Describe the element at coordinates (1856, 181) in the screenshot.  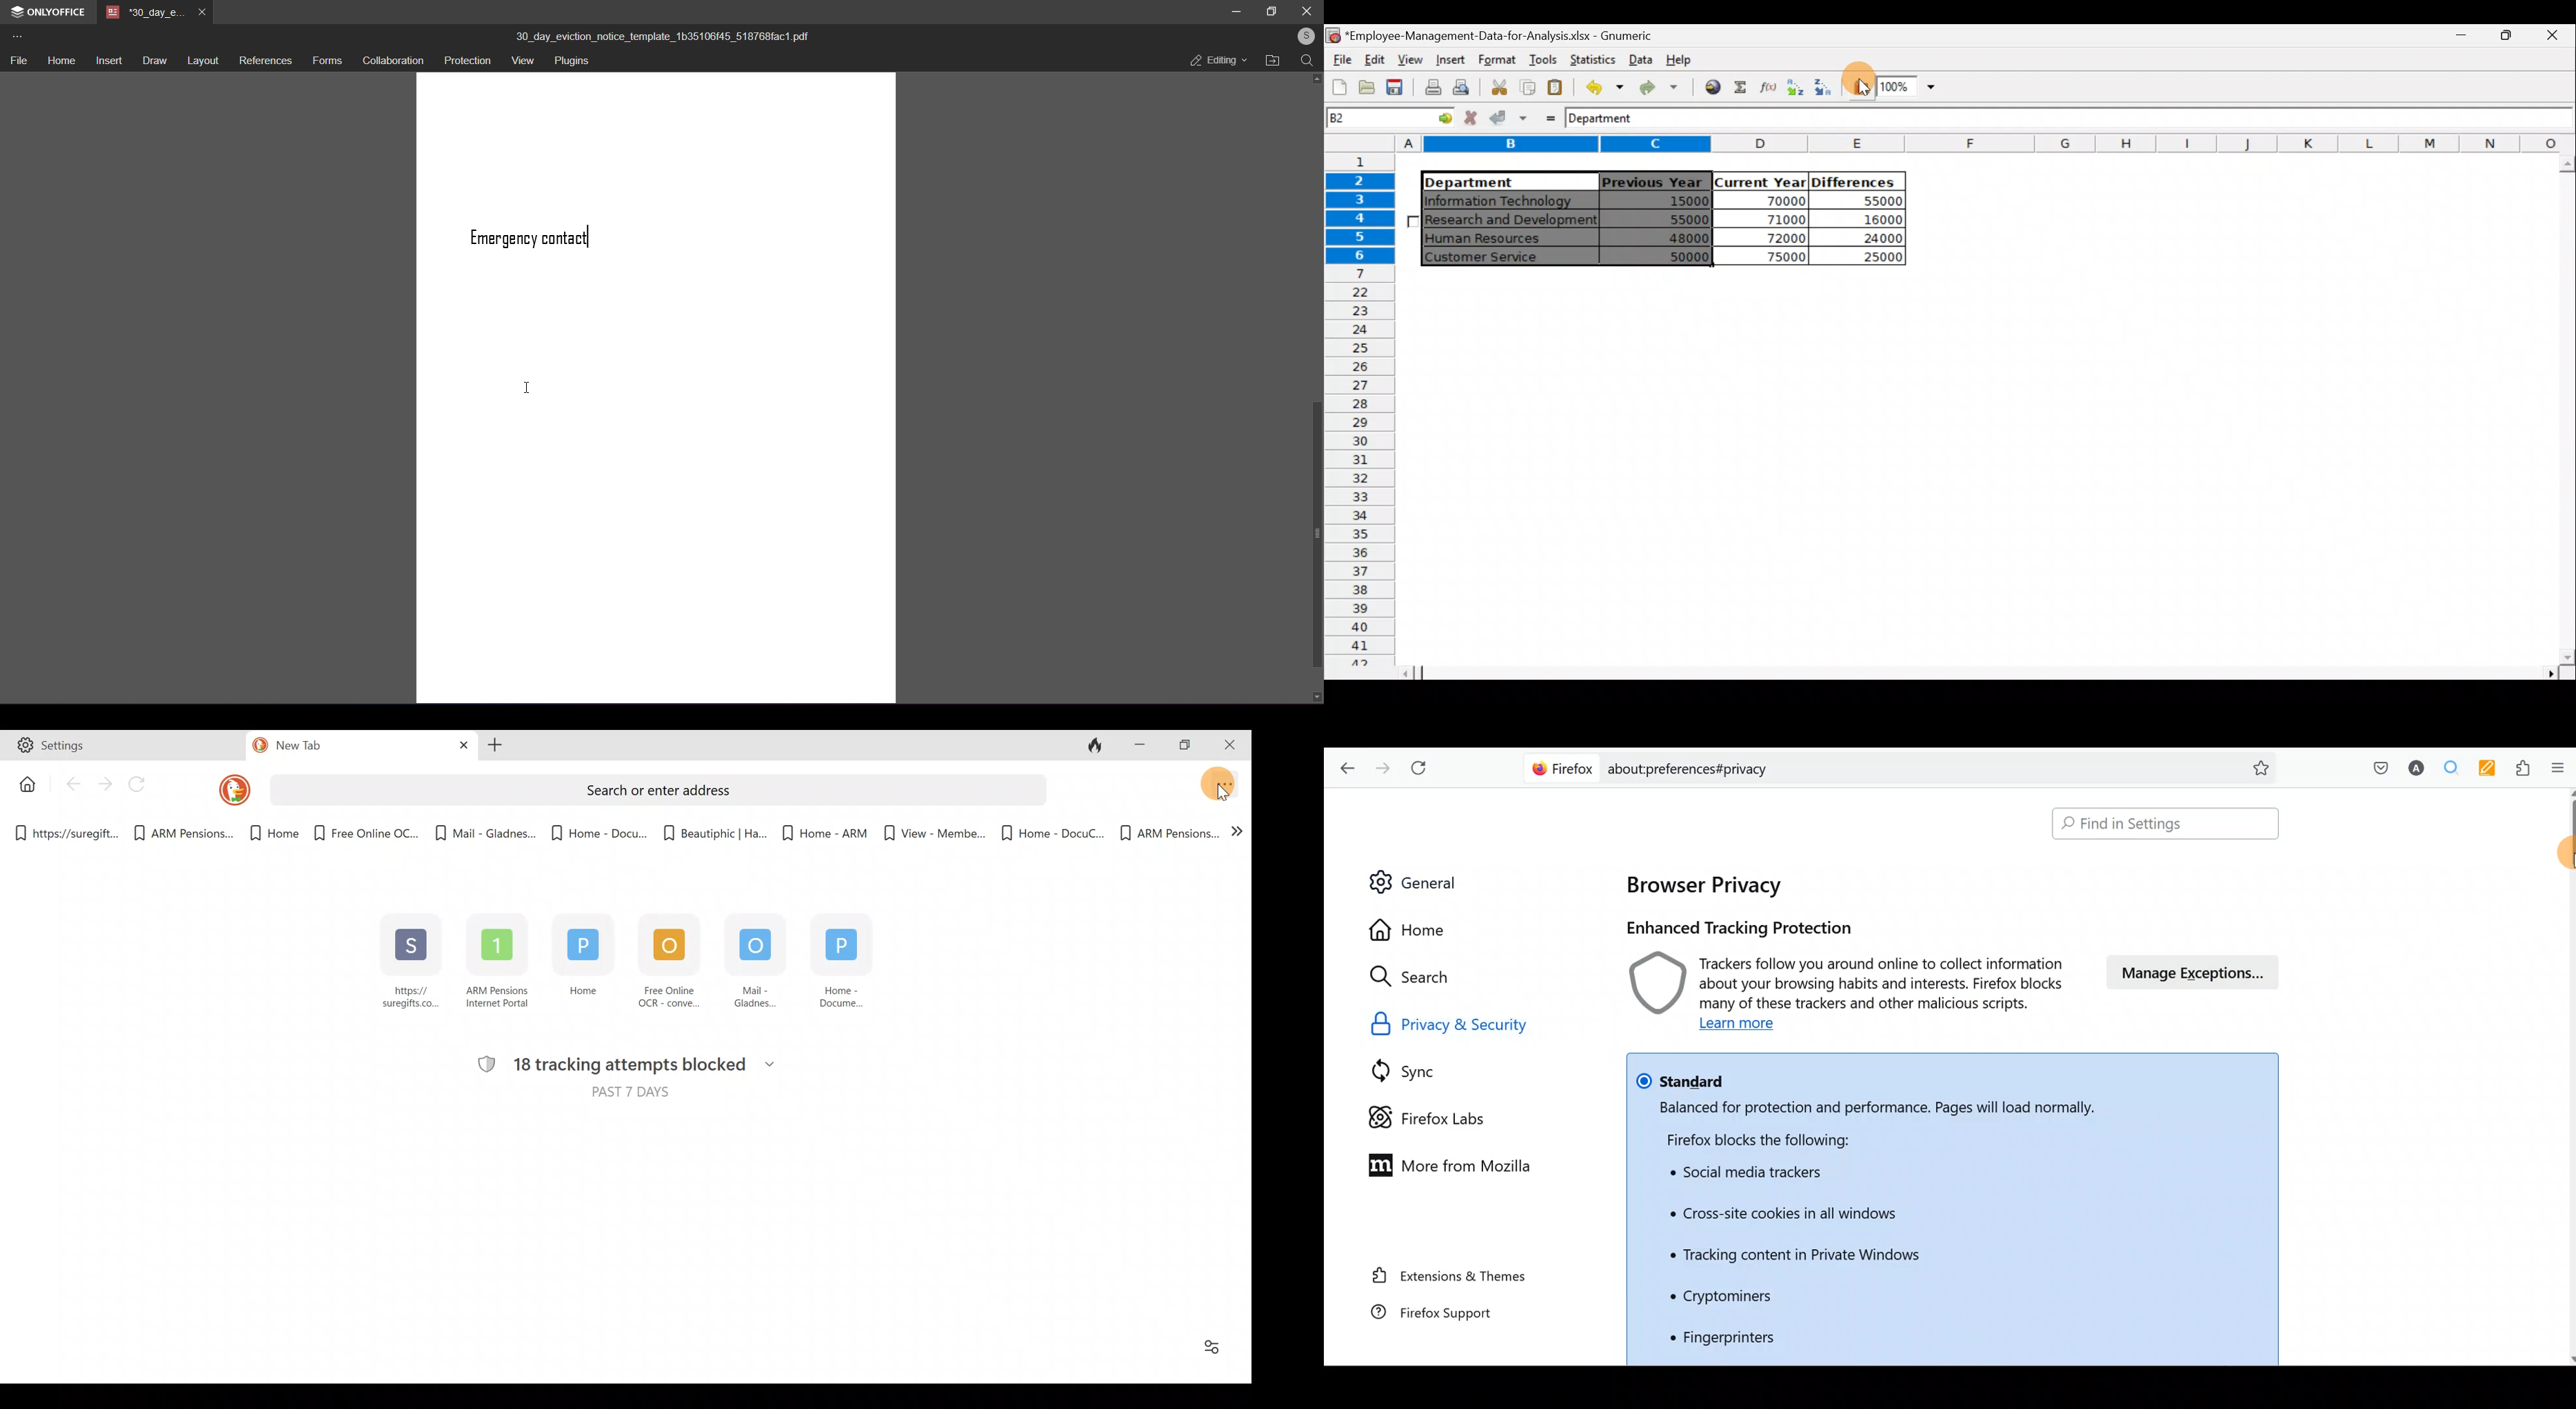
I see `Differences` at that location.